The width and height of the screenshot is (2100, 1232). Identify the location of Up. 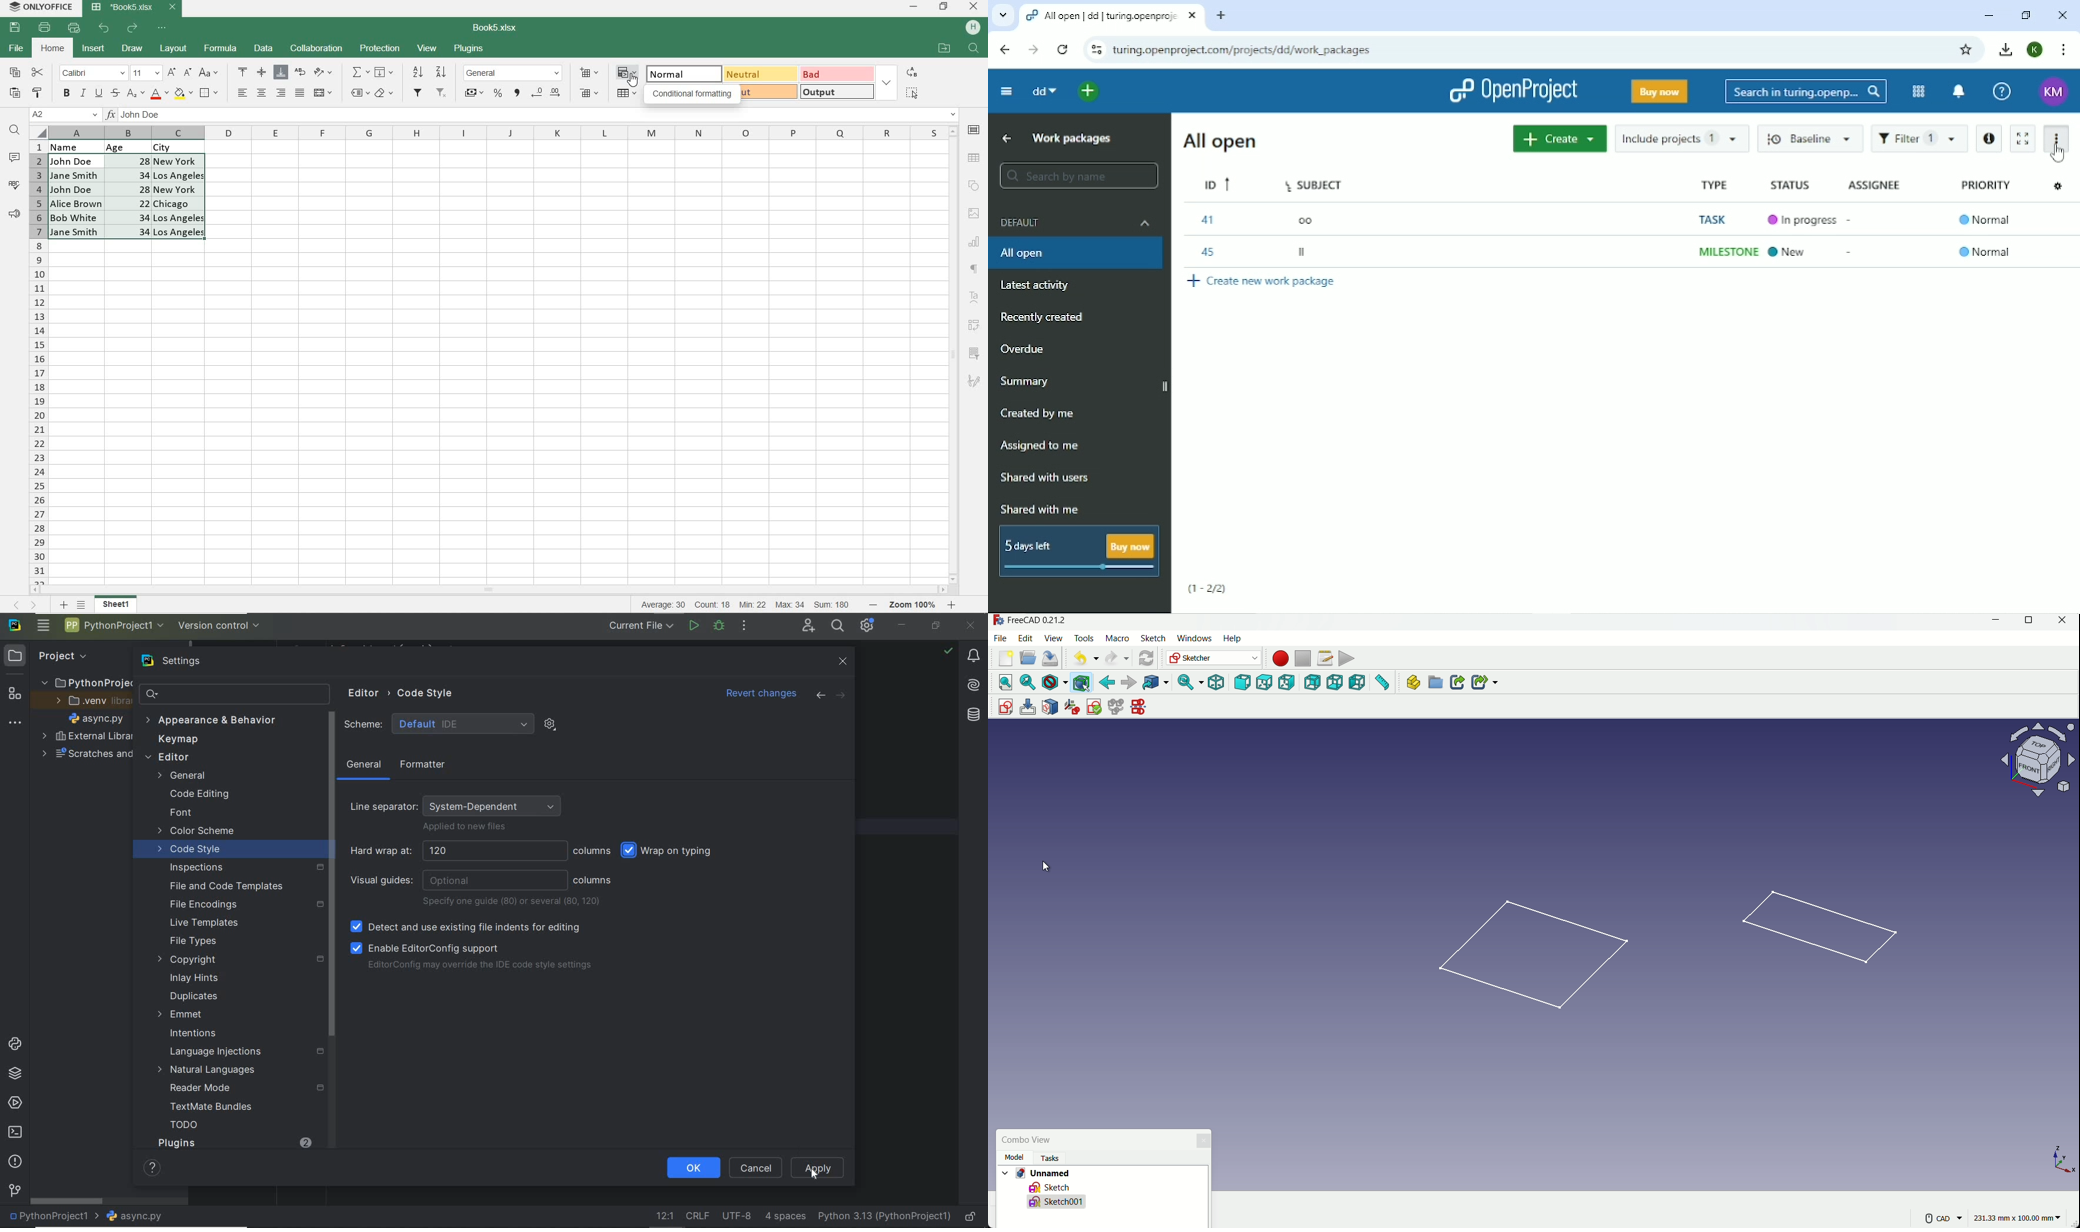
(1004, 138).